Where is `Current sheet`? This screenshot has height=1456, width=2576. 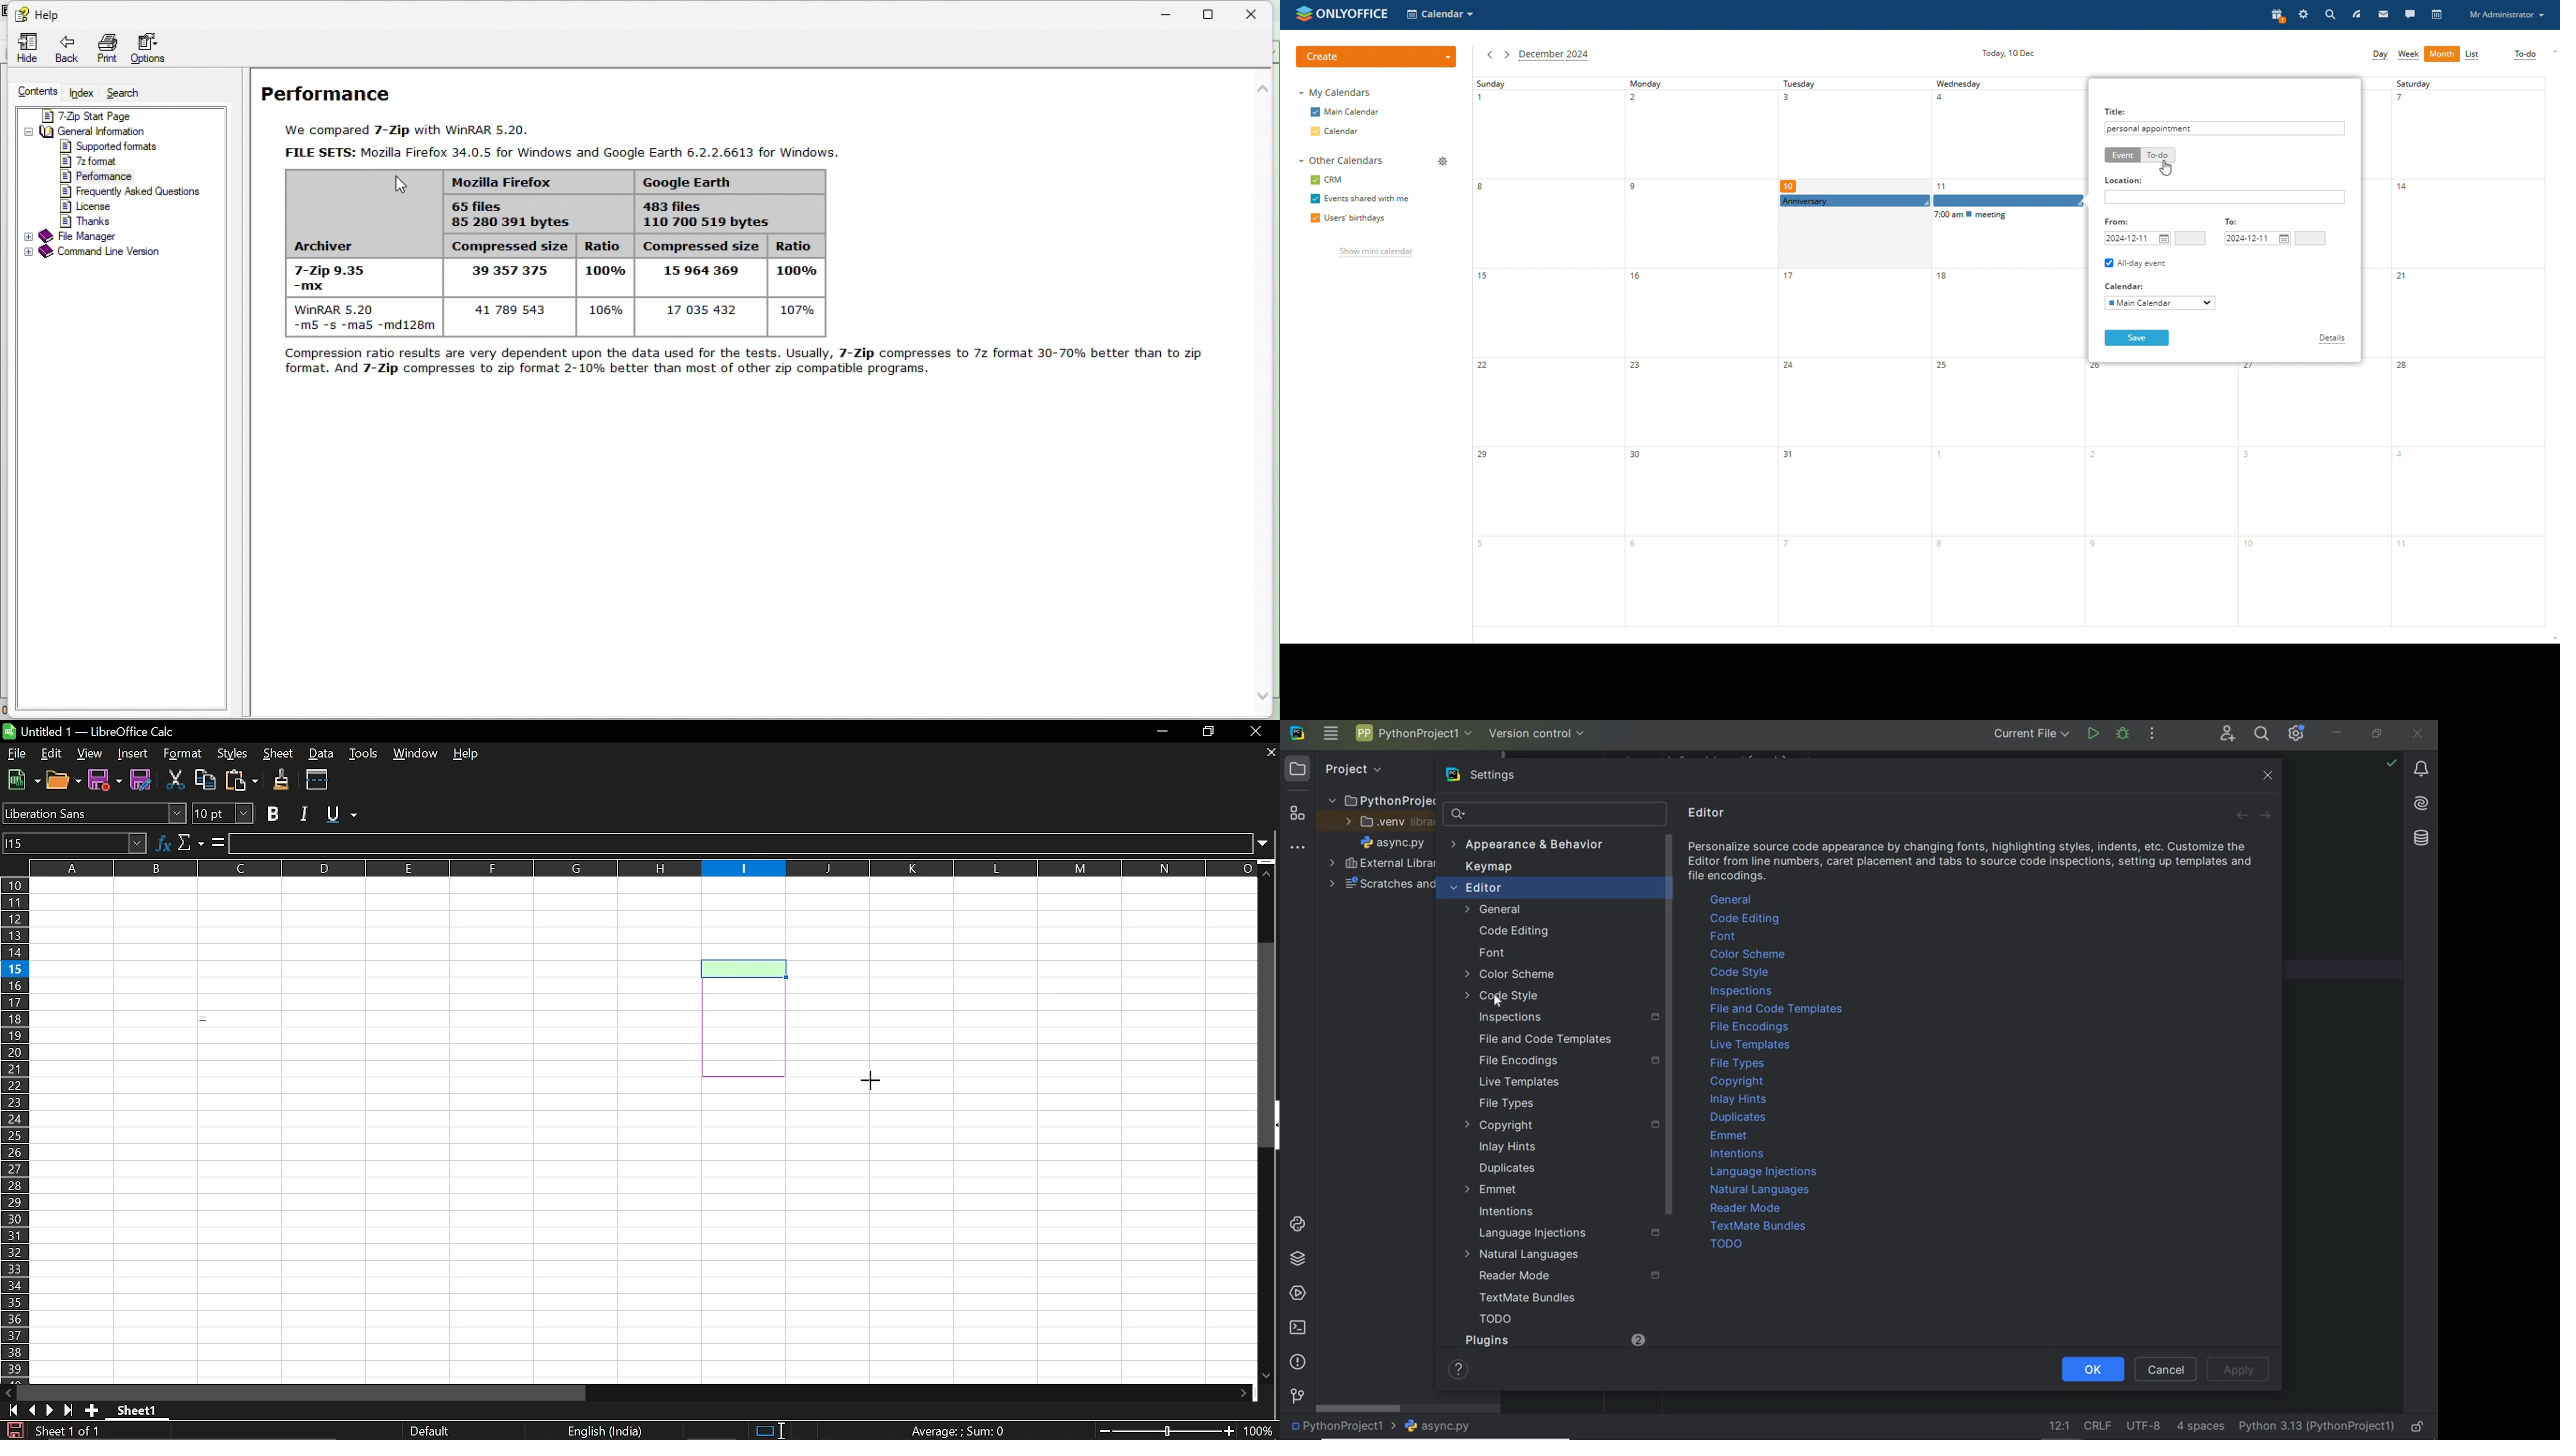 Current sheet is located at coordinates (67, 1432).